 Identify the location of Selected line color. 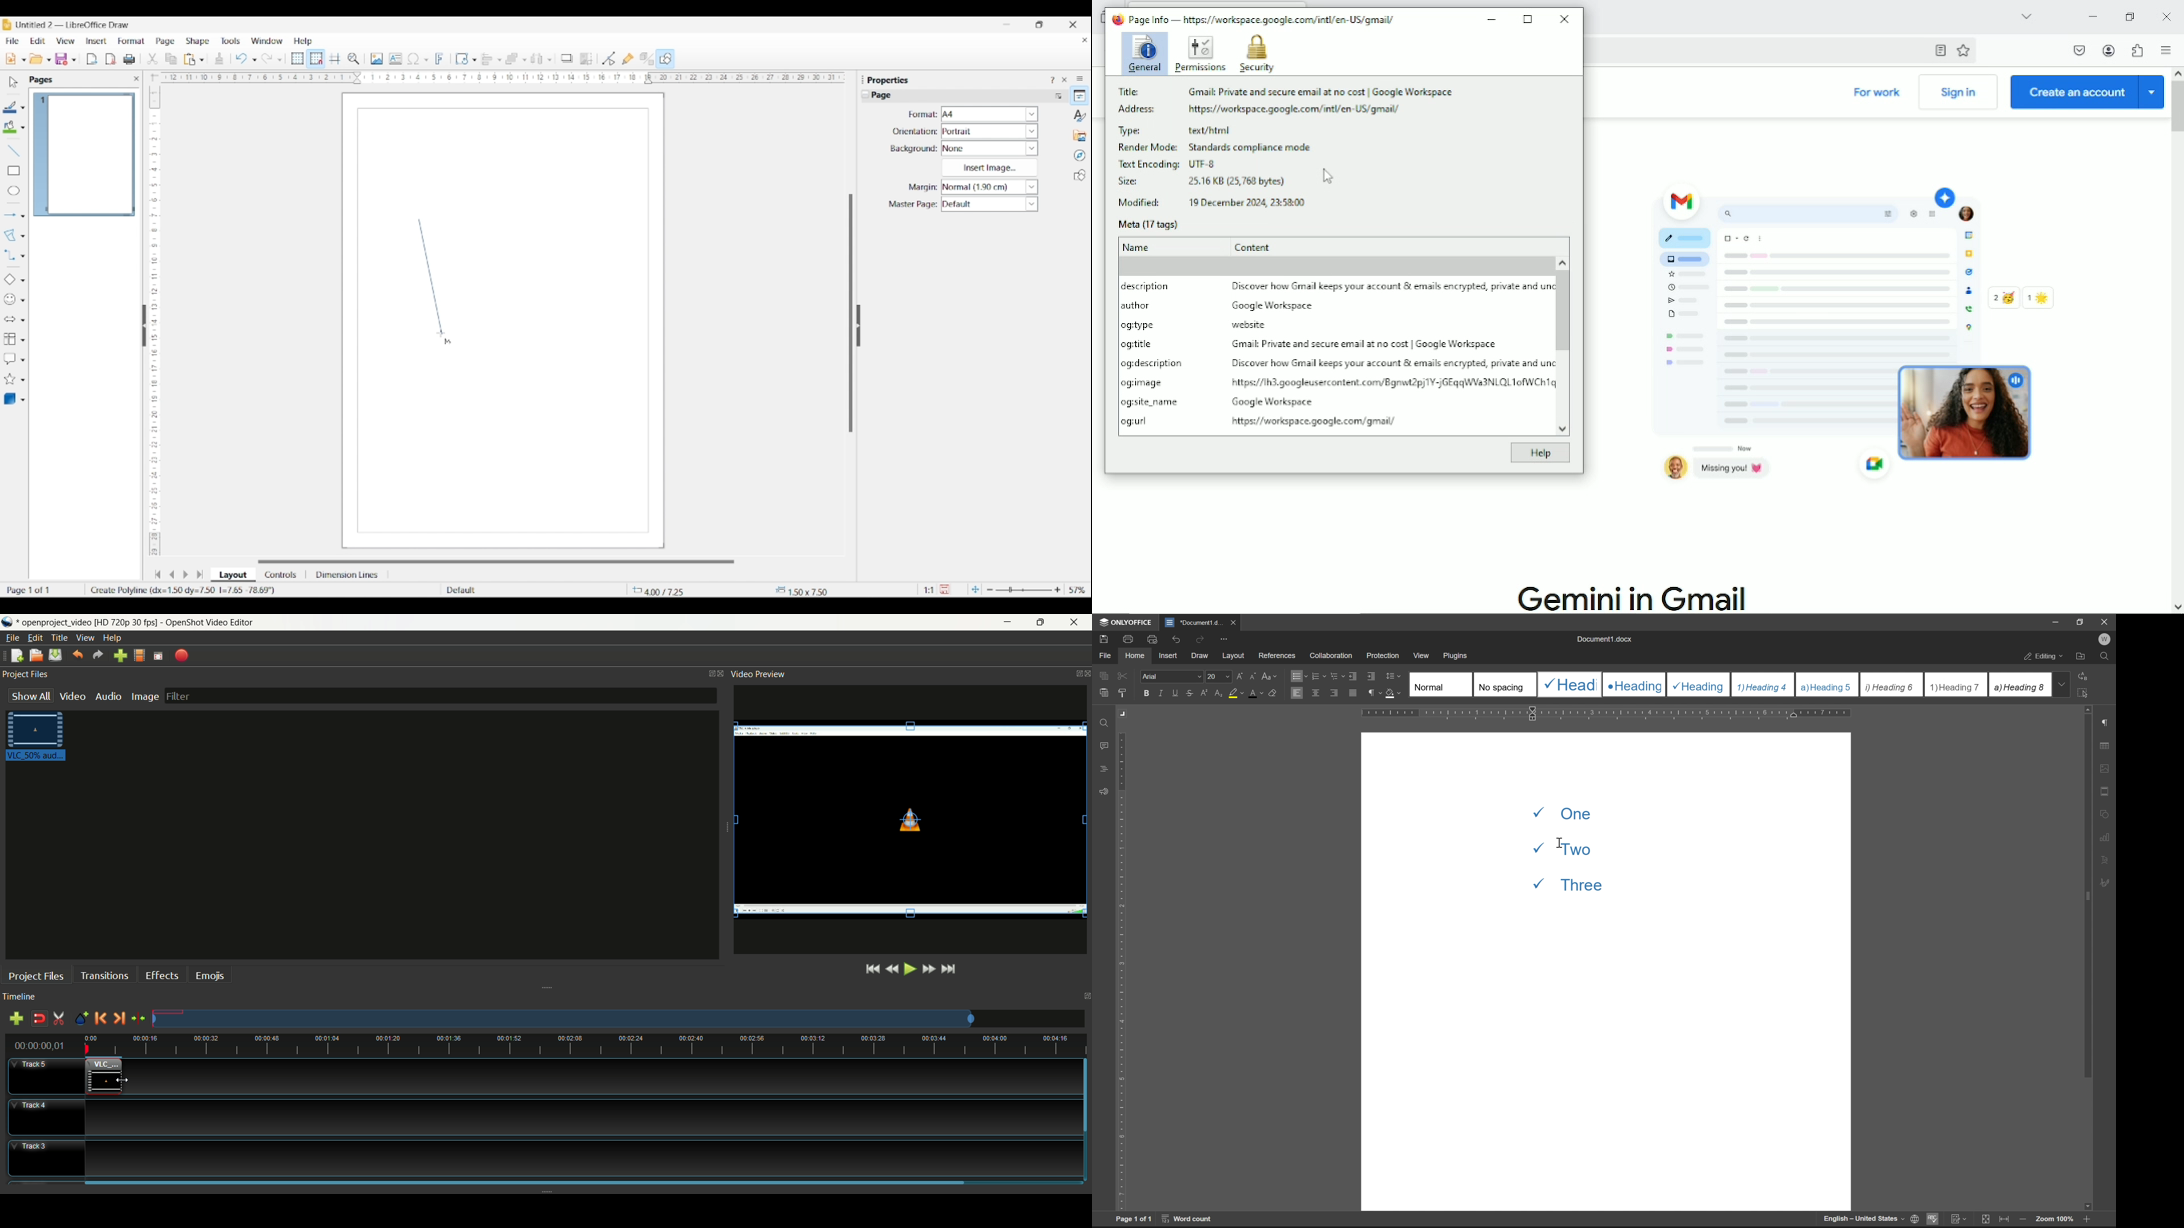
(10, 107).